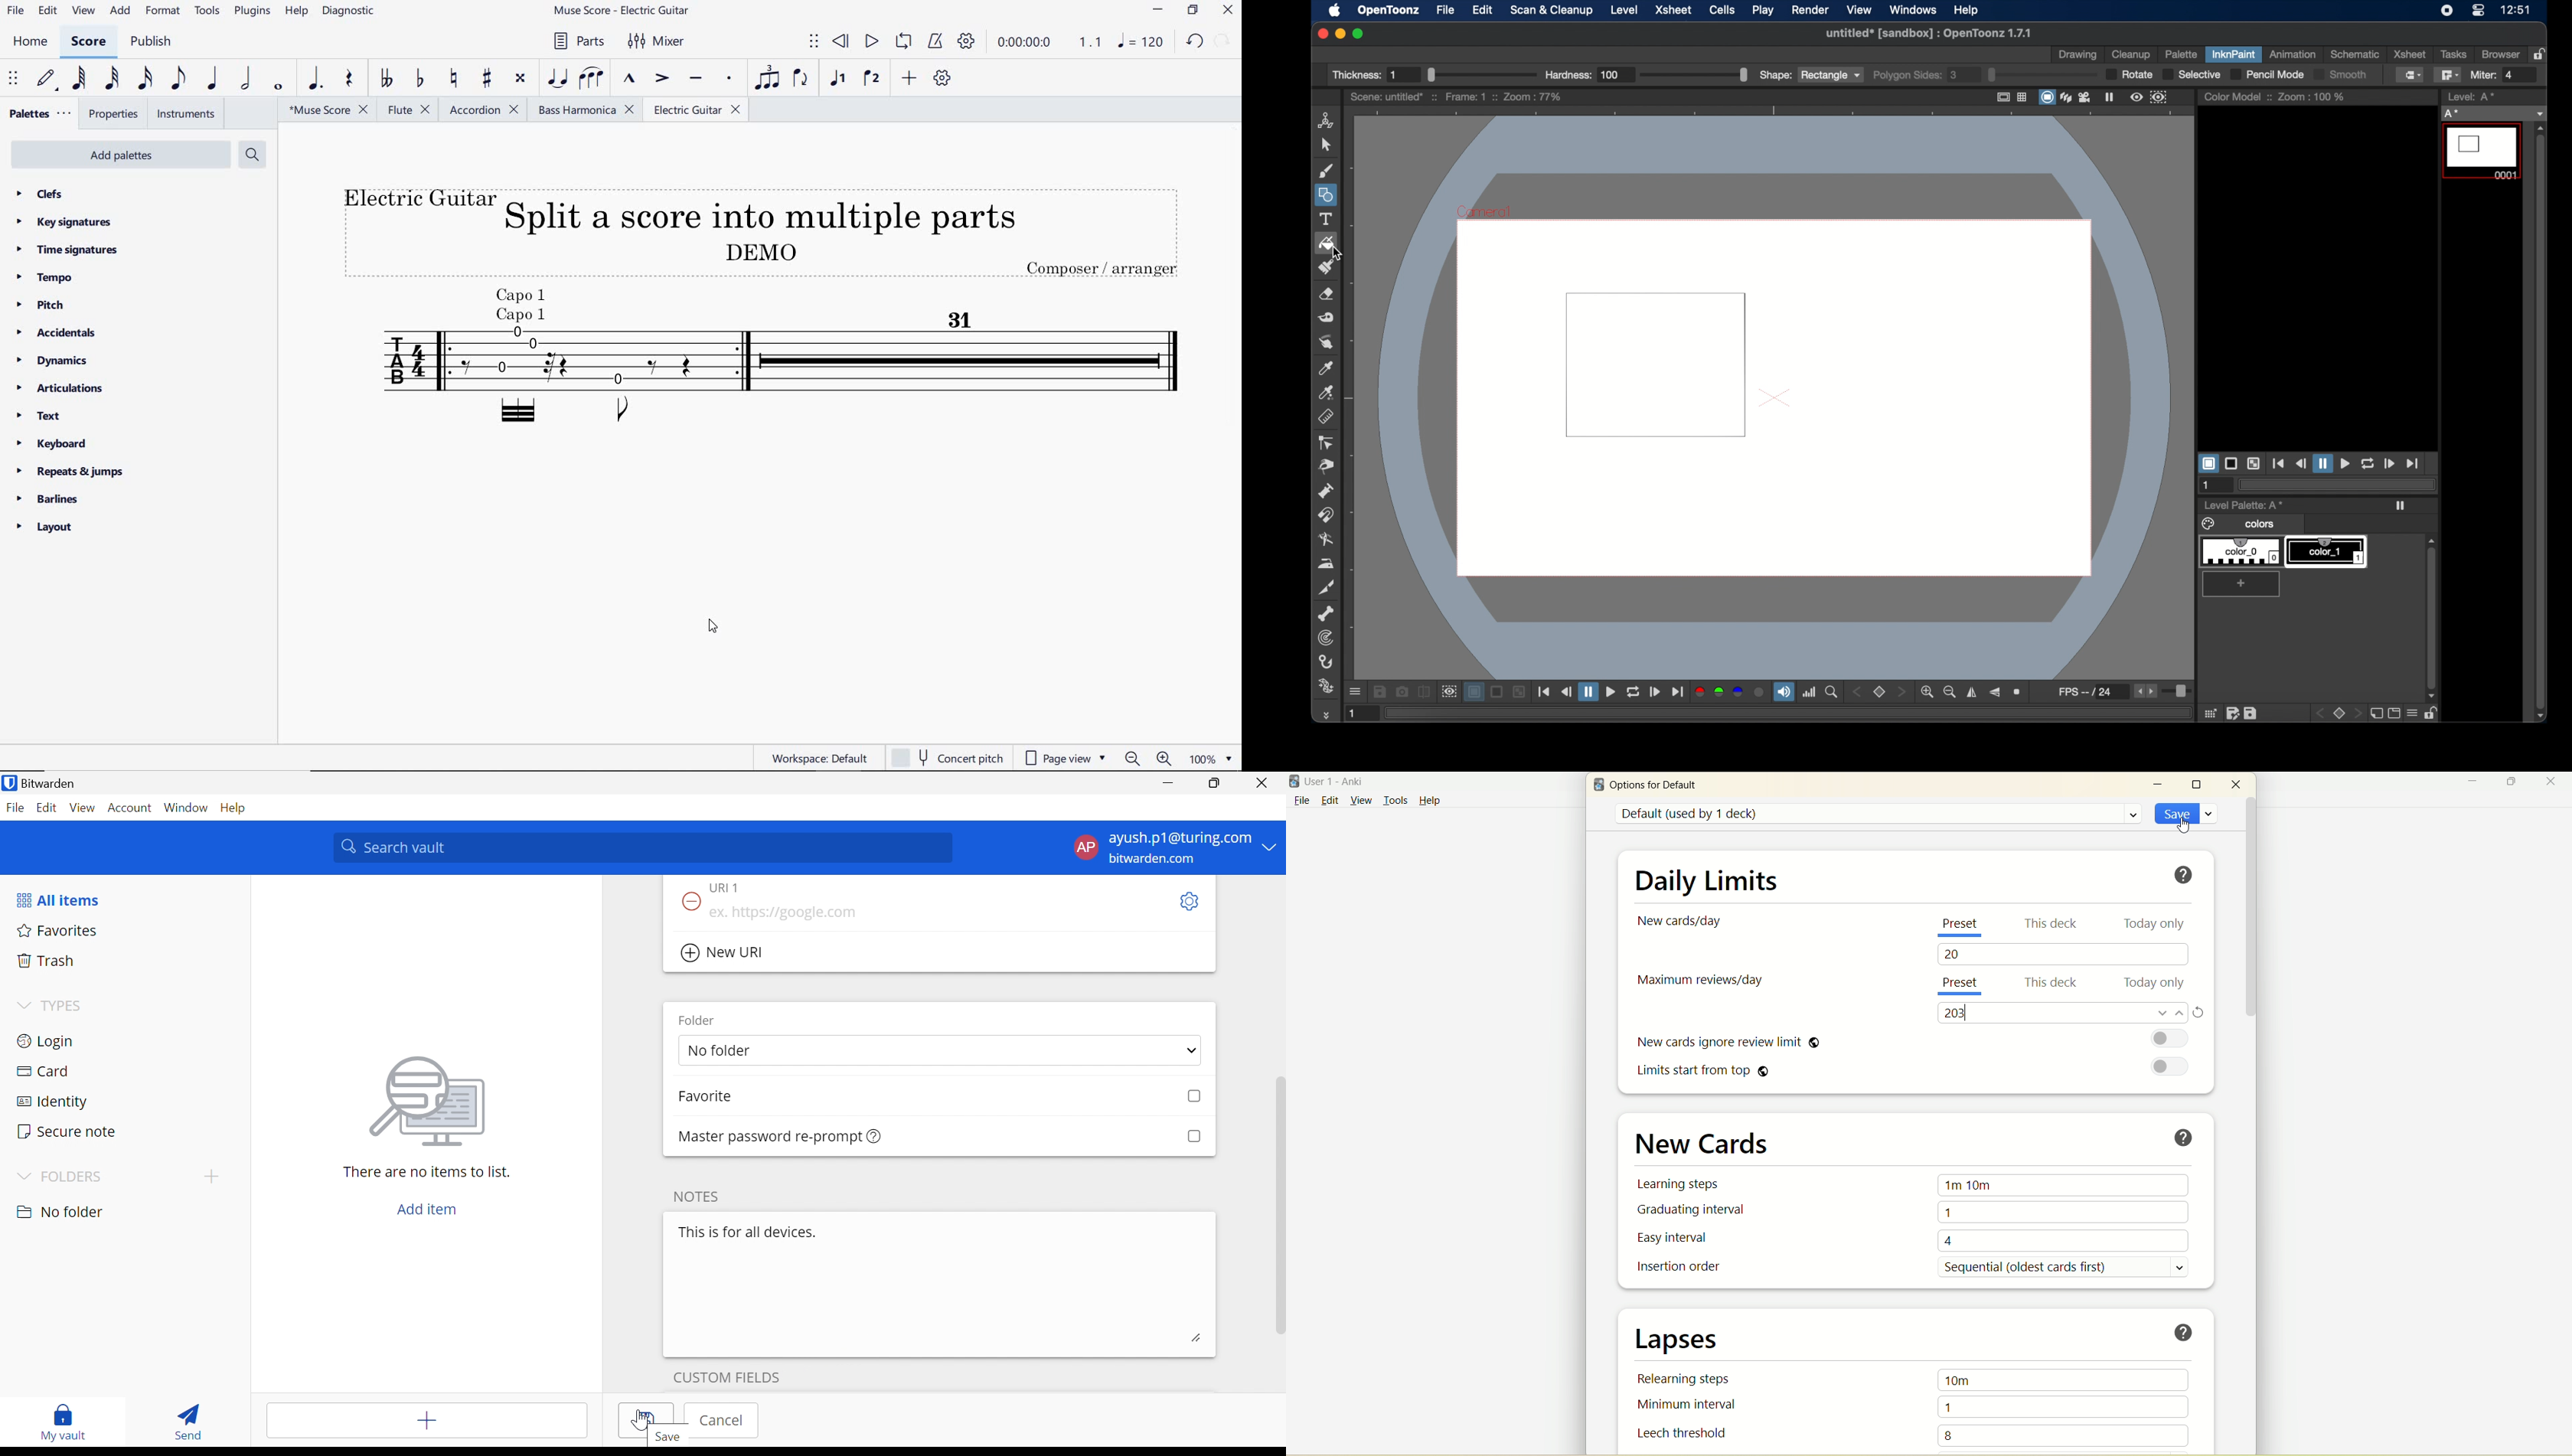 The height and width of the screenshot is (1456, 2576). I want to click on checkered background, so click(2253, 464).